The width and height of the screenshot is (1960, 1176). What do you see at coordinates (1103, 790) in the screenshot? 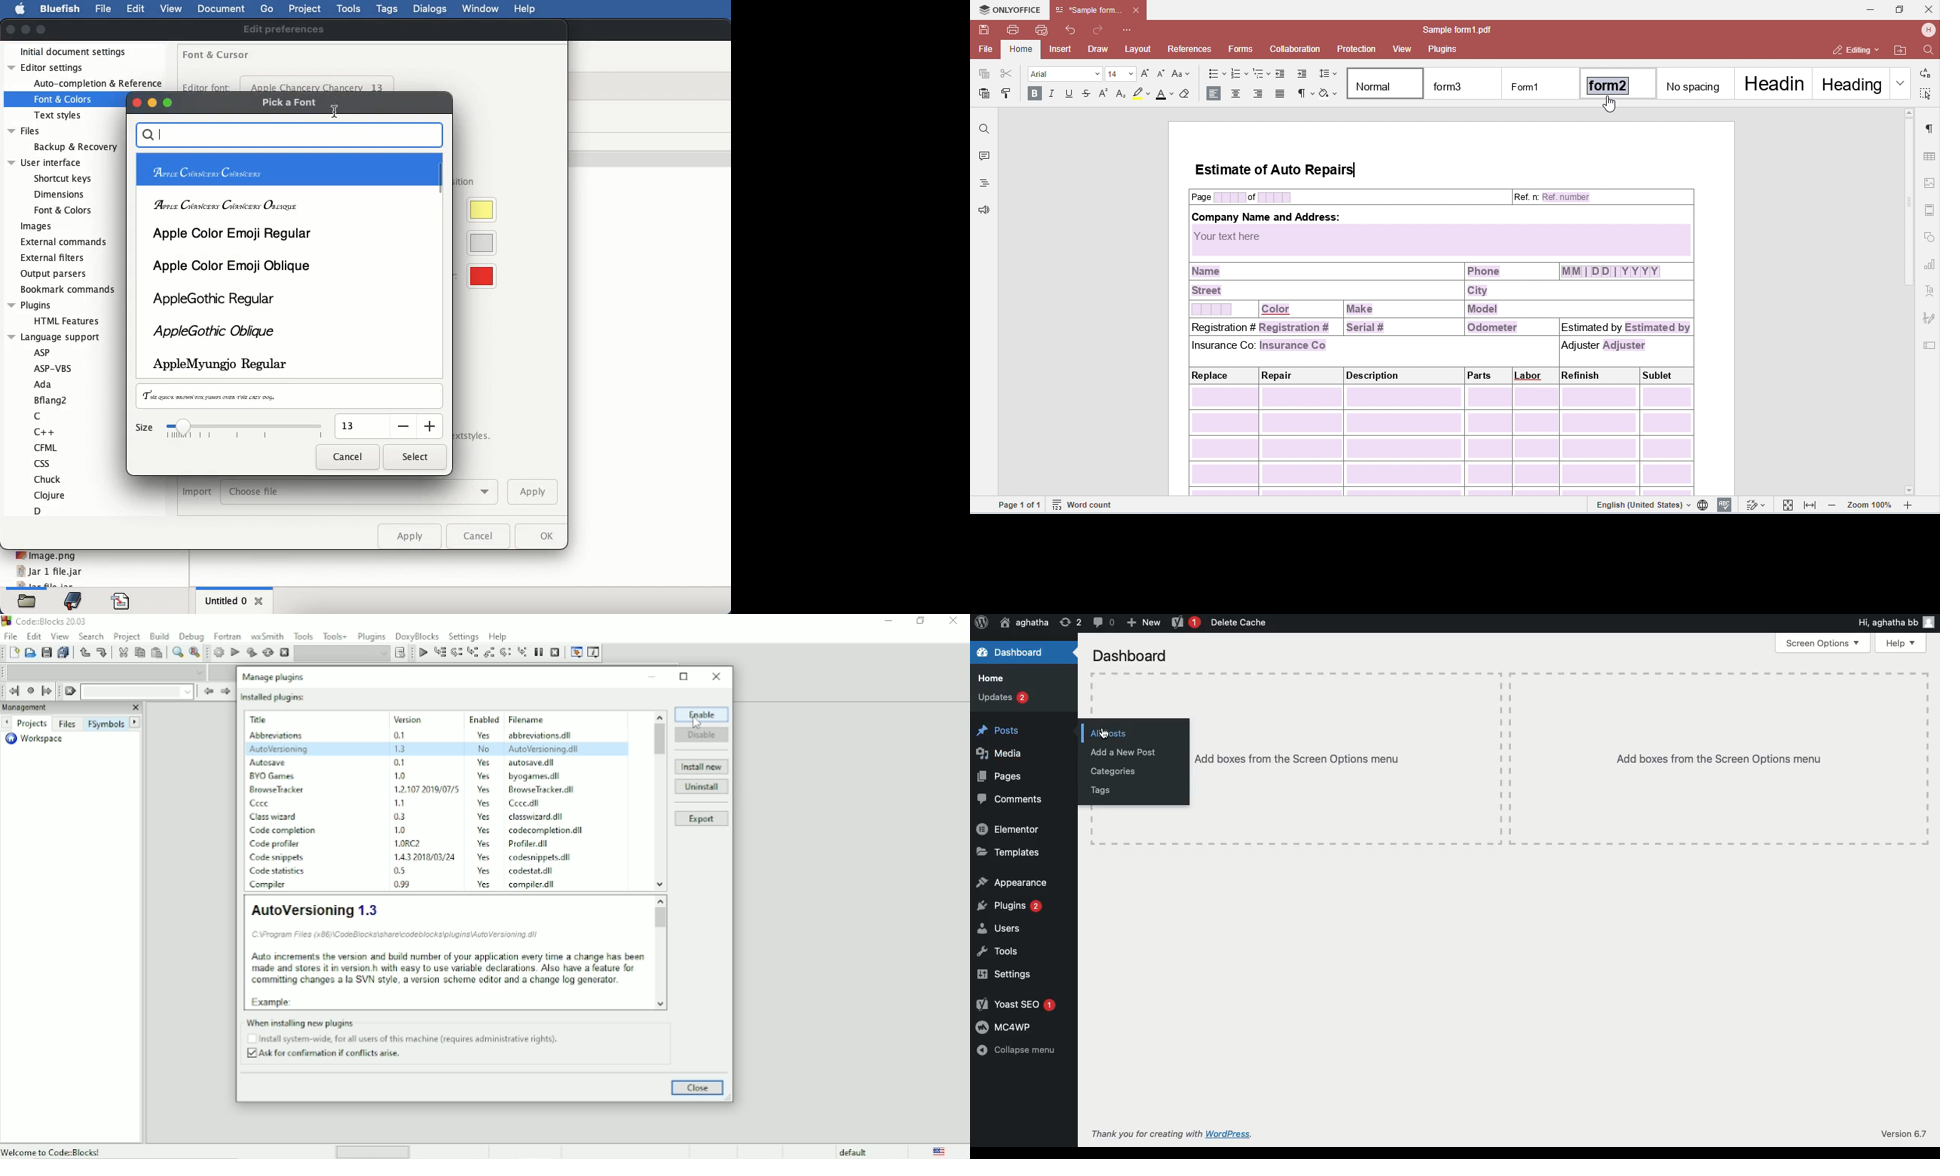
I see `Tags` at bounding box center [1103, 790].